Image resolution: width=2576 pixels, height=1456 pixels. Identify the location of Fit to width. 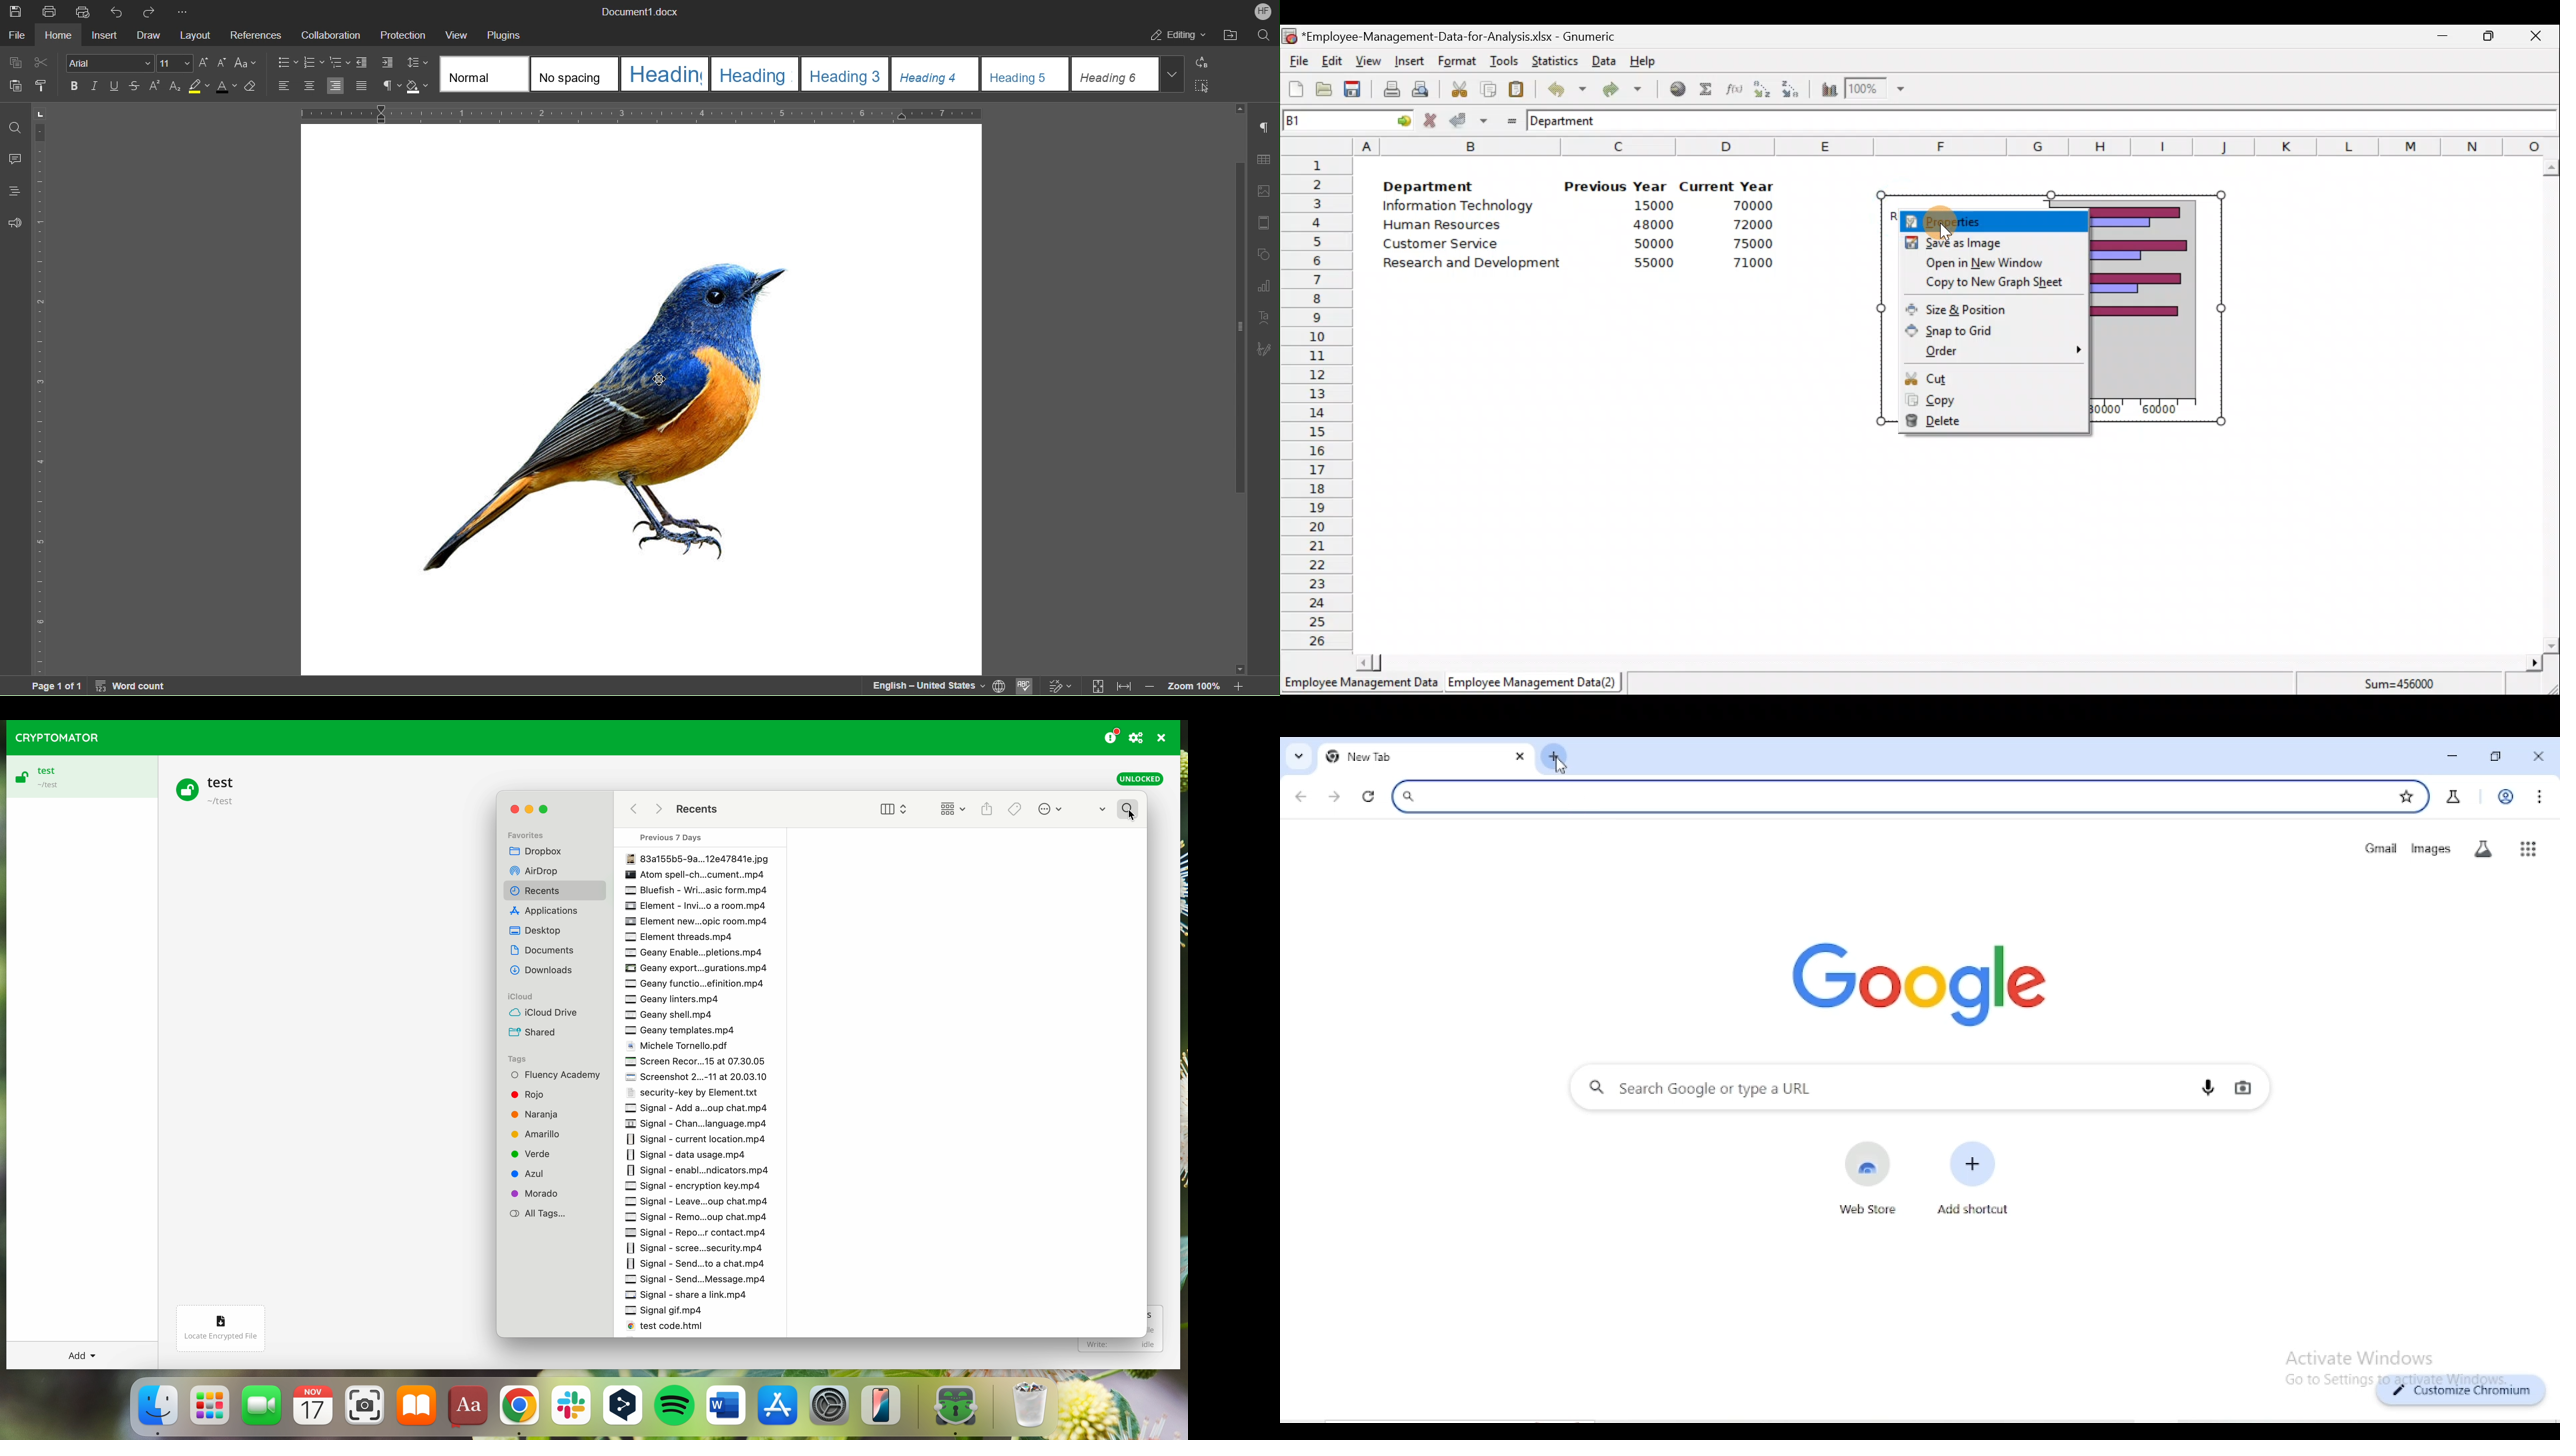
(1123, 686).